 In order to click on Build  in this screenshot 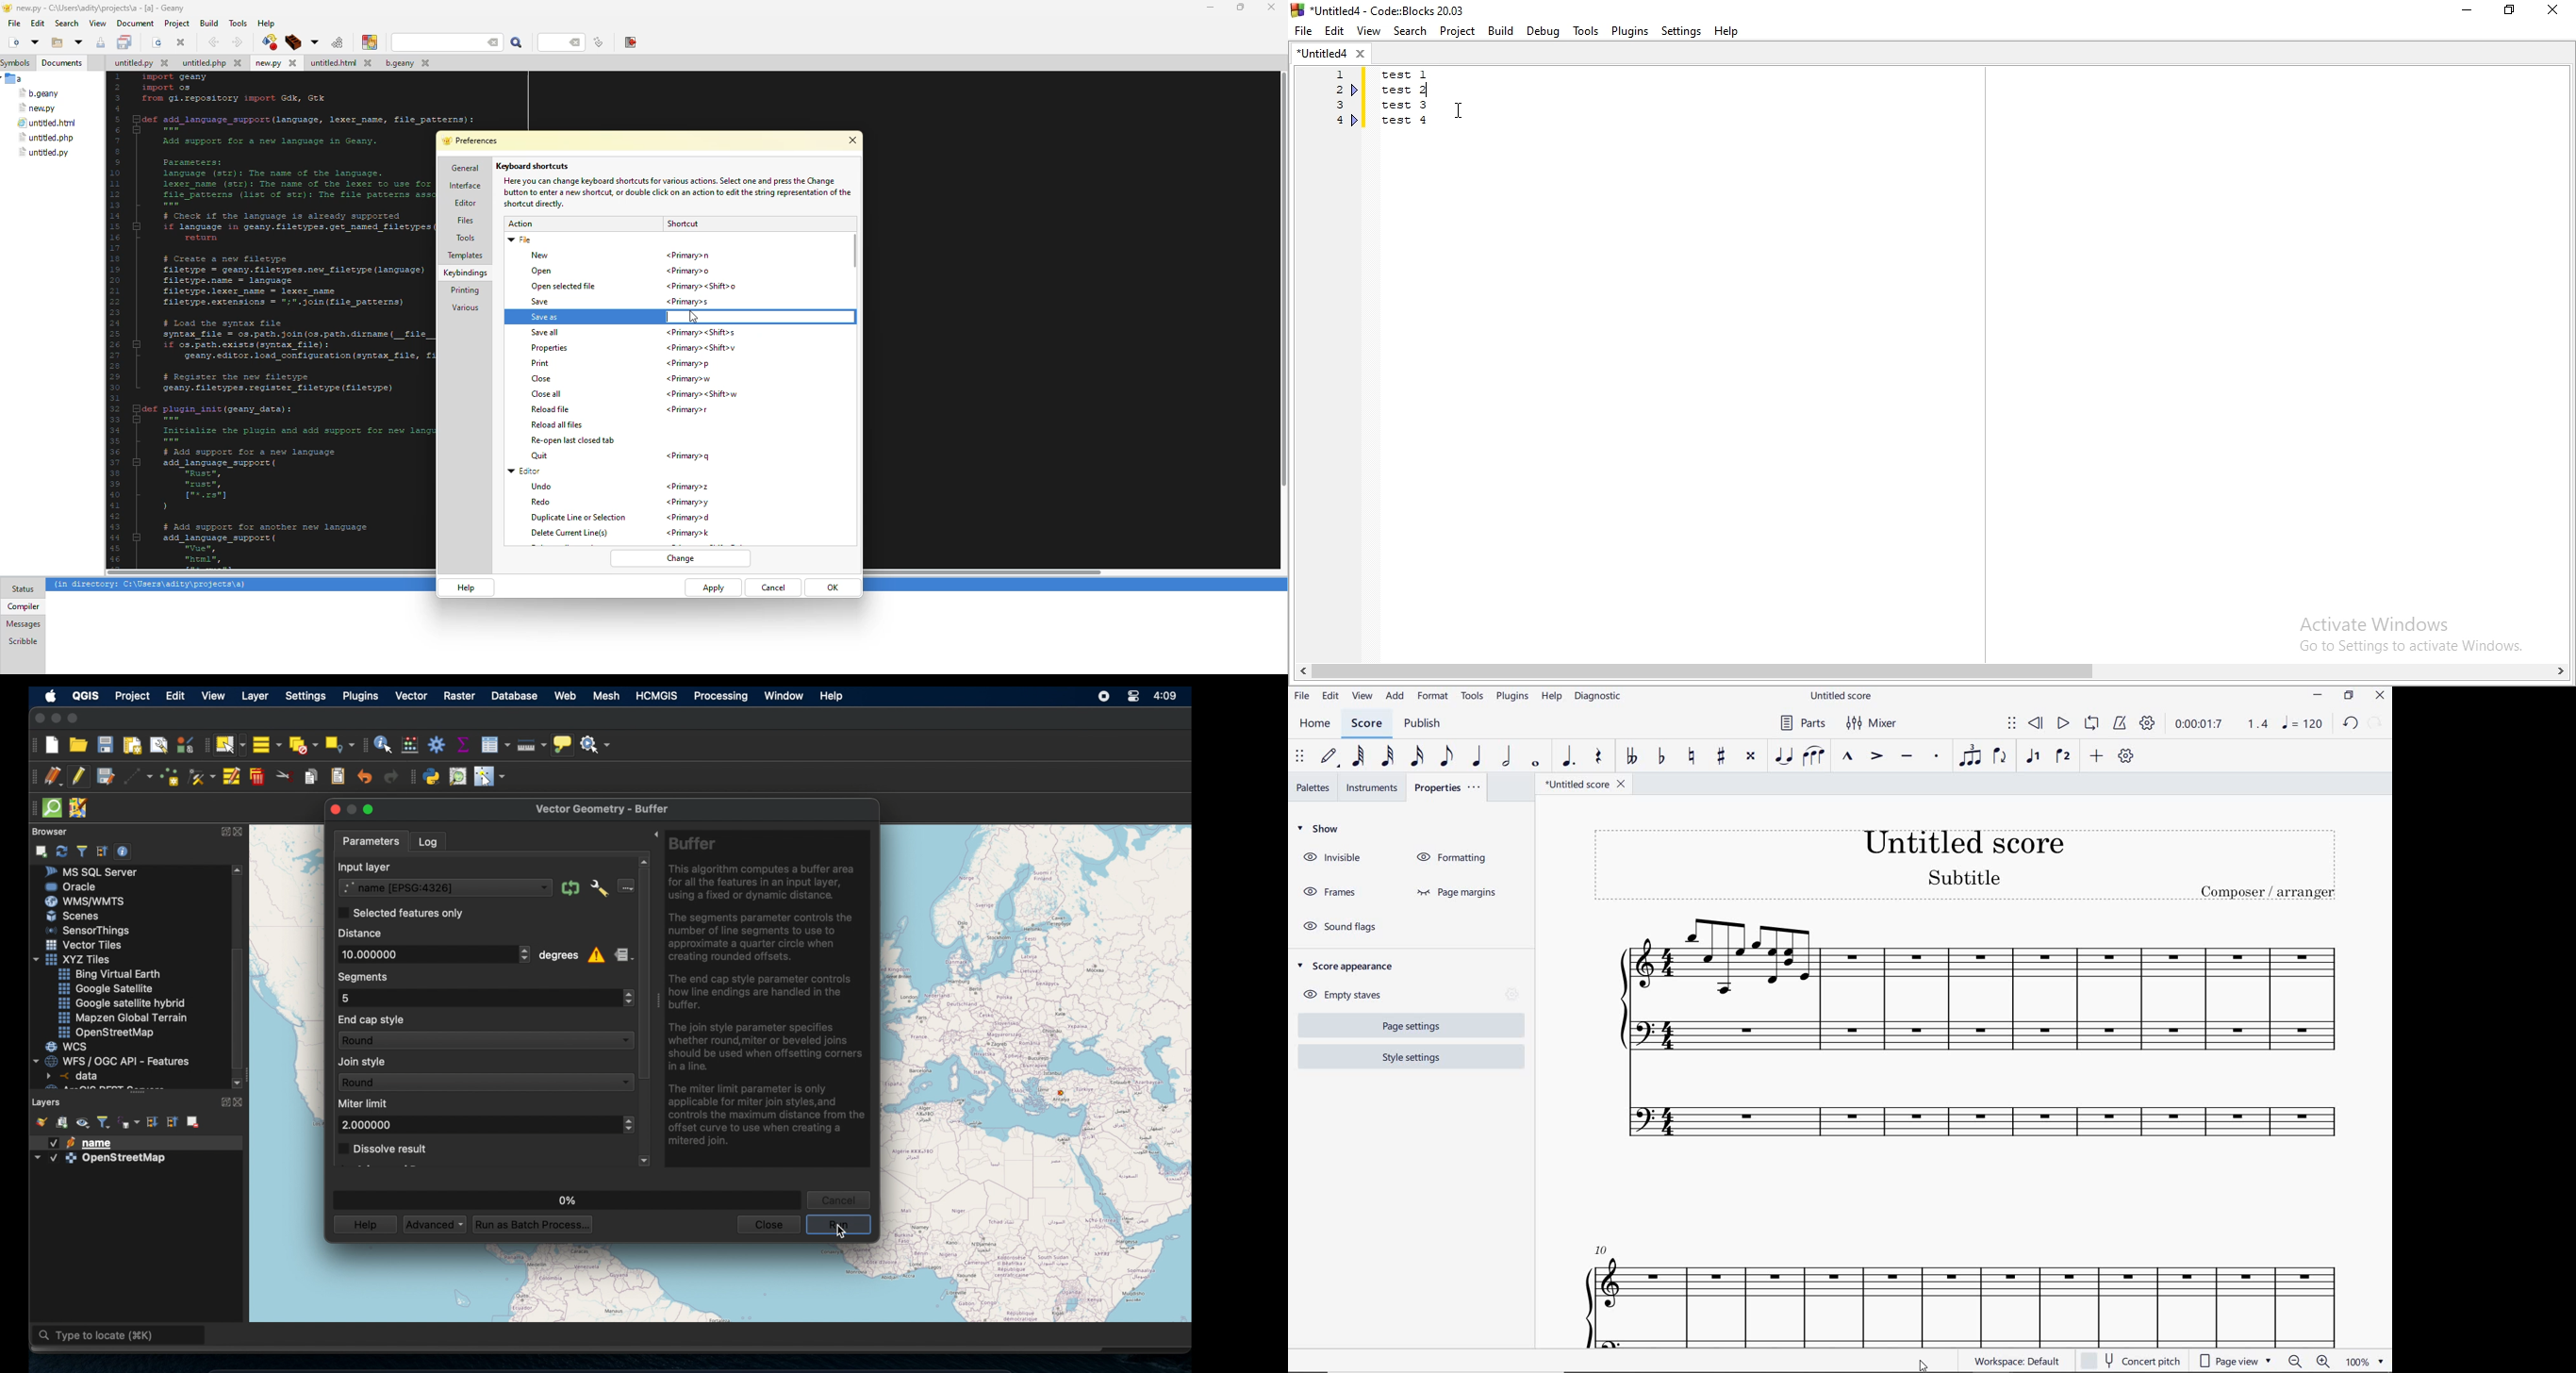, I will do `click(1499, 30)`.